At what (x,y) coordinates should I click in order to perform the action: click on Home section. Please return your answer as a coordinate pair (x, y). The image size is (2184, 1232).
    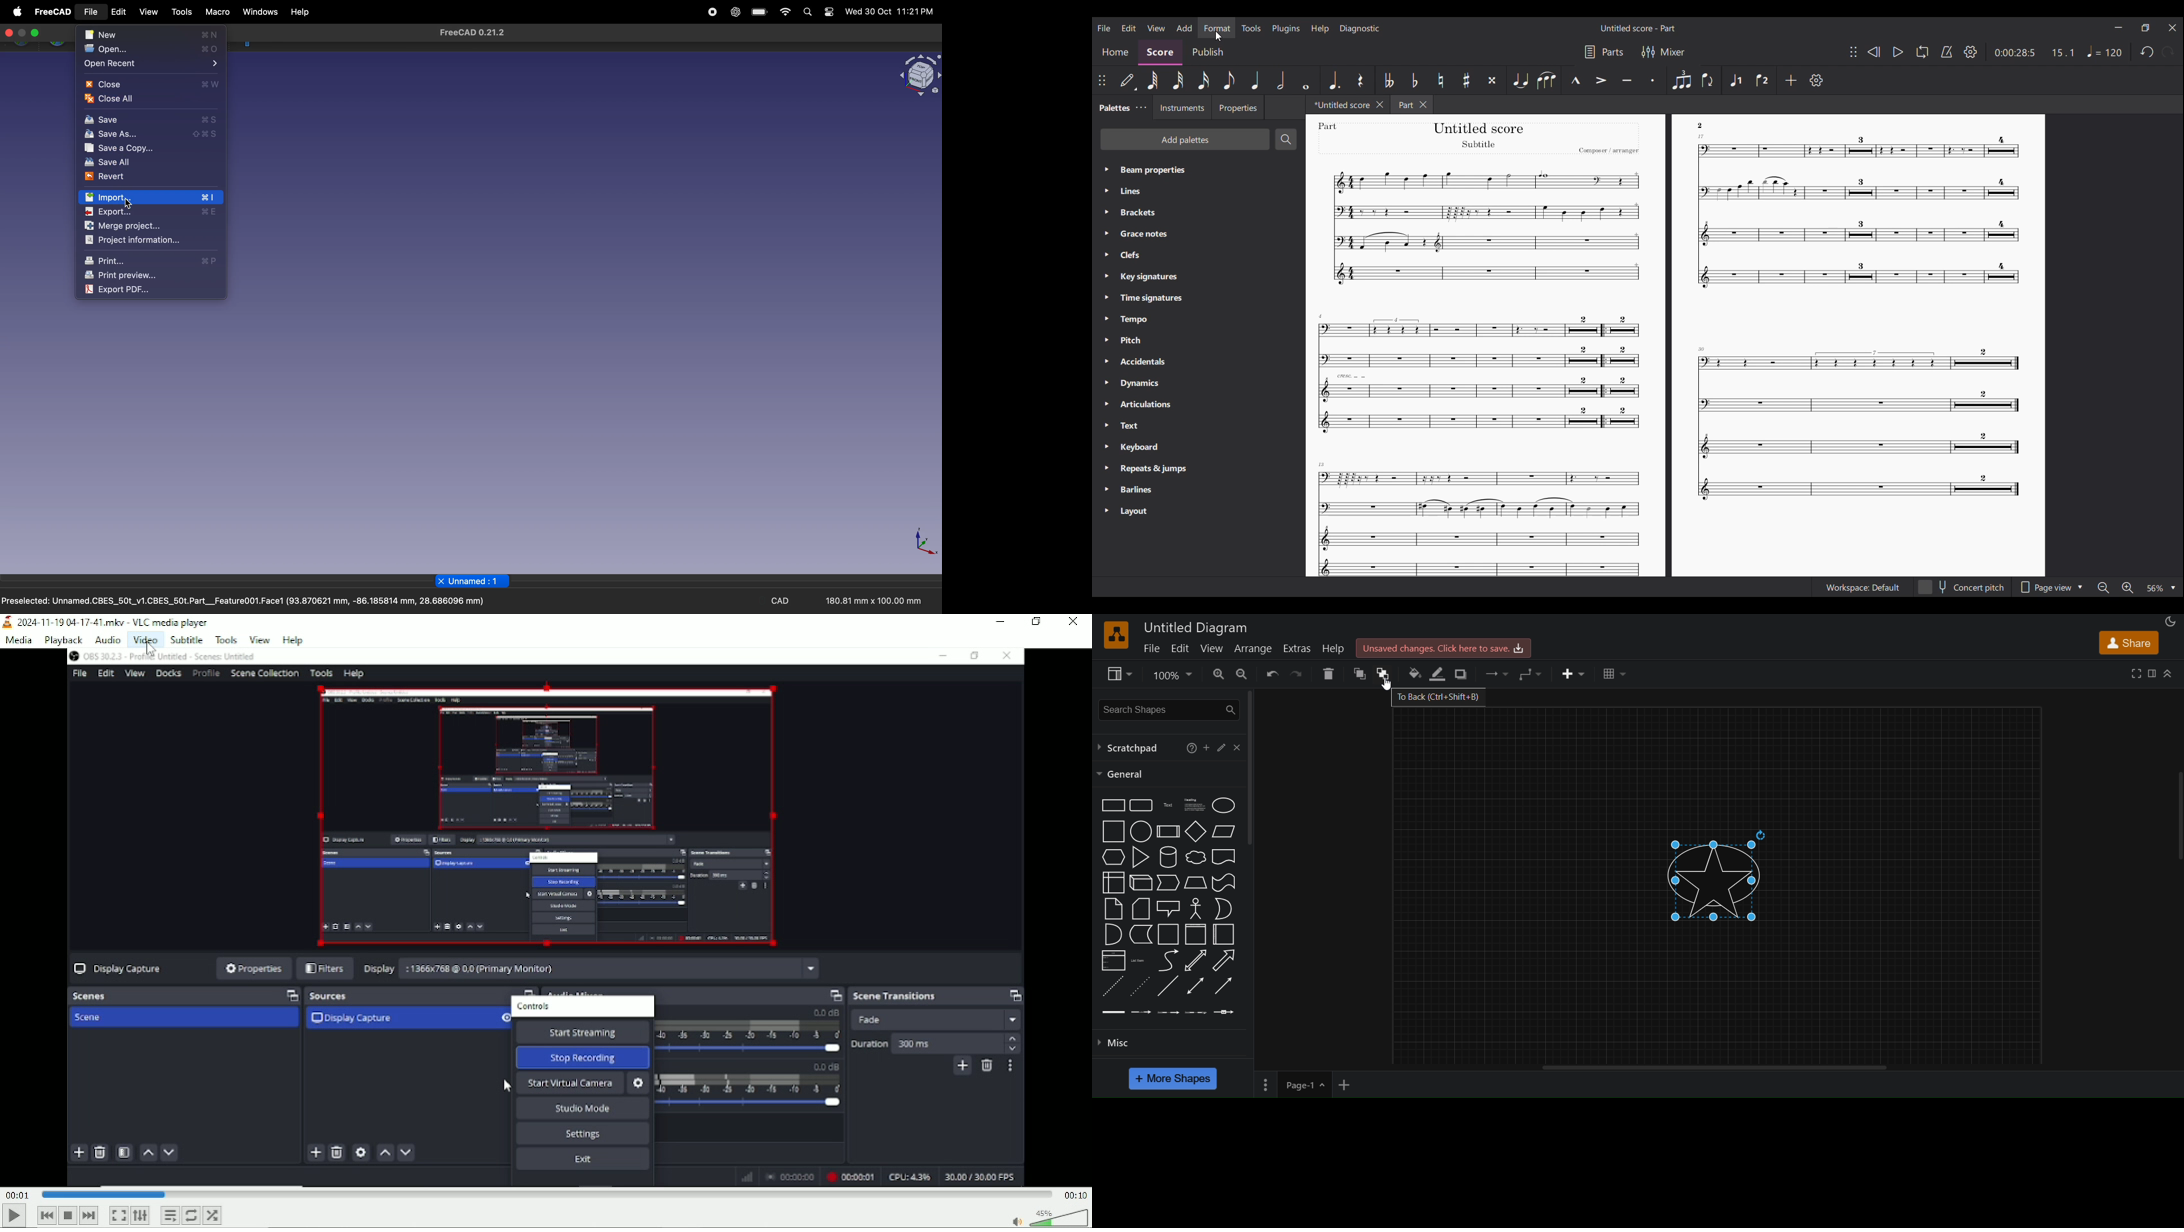
    Looking at the image, I should click on (1115, 53).